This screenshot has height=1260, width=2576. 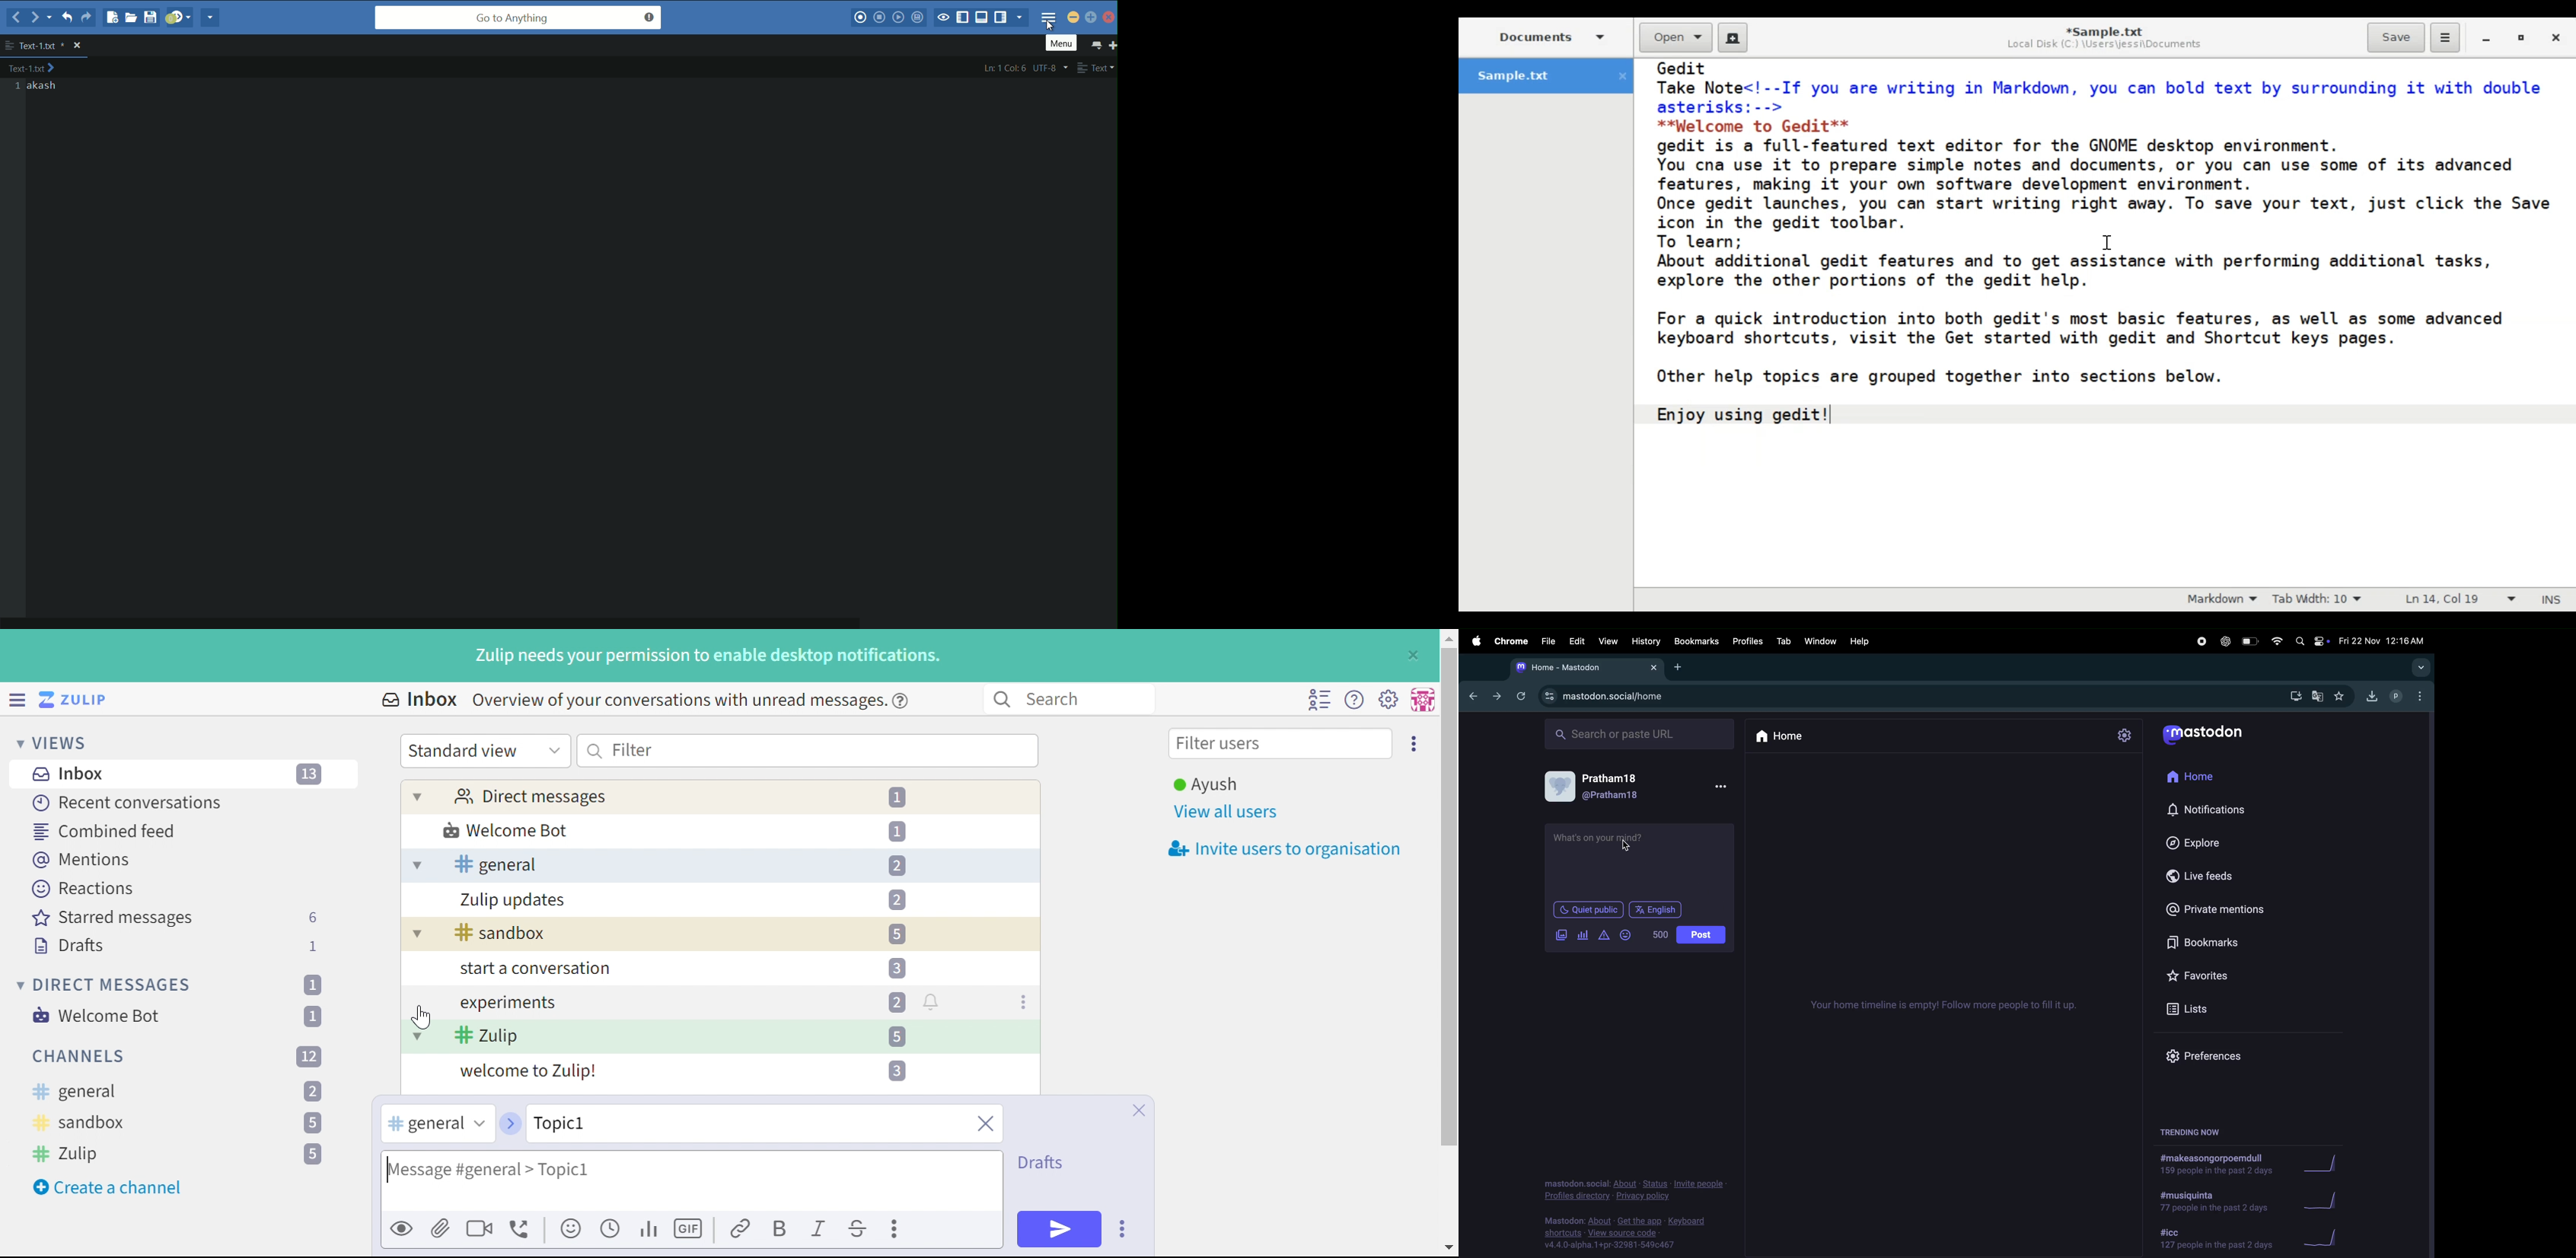 What do you see at coordinates (84, 860) in the screenshot?
I see `Mentions` at bounding box center [84, 860].